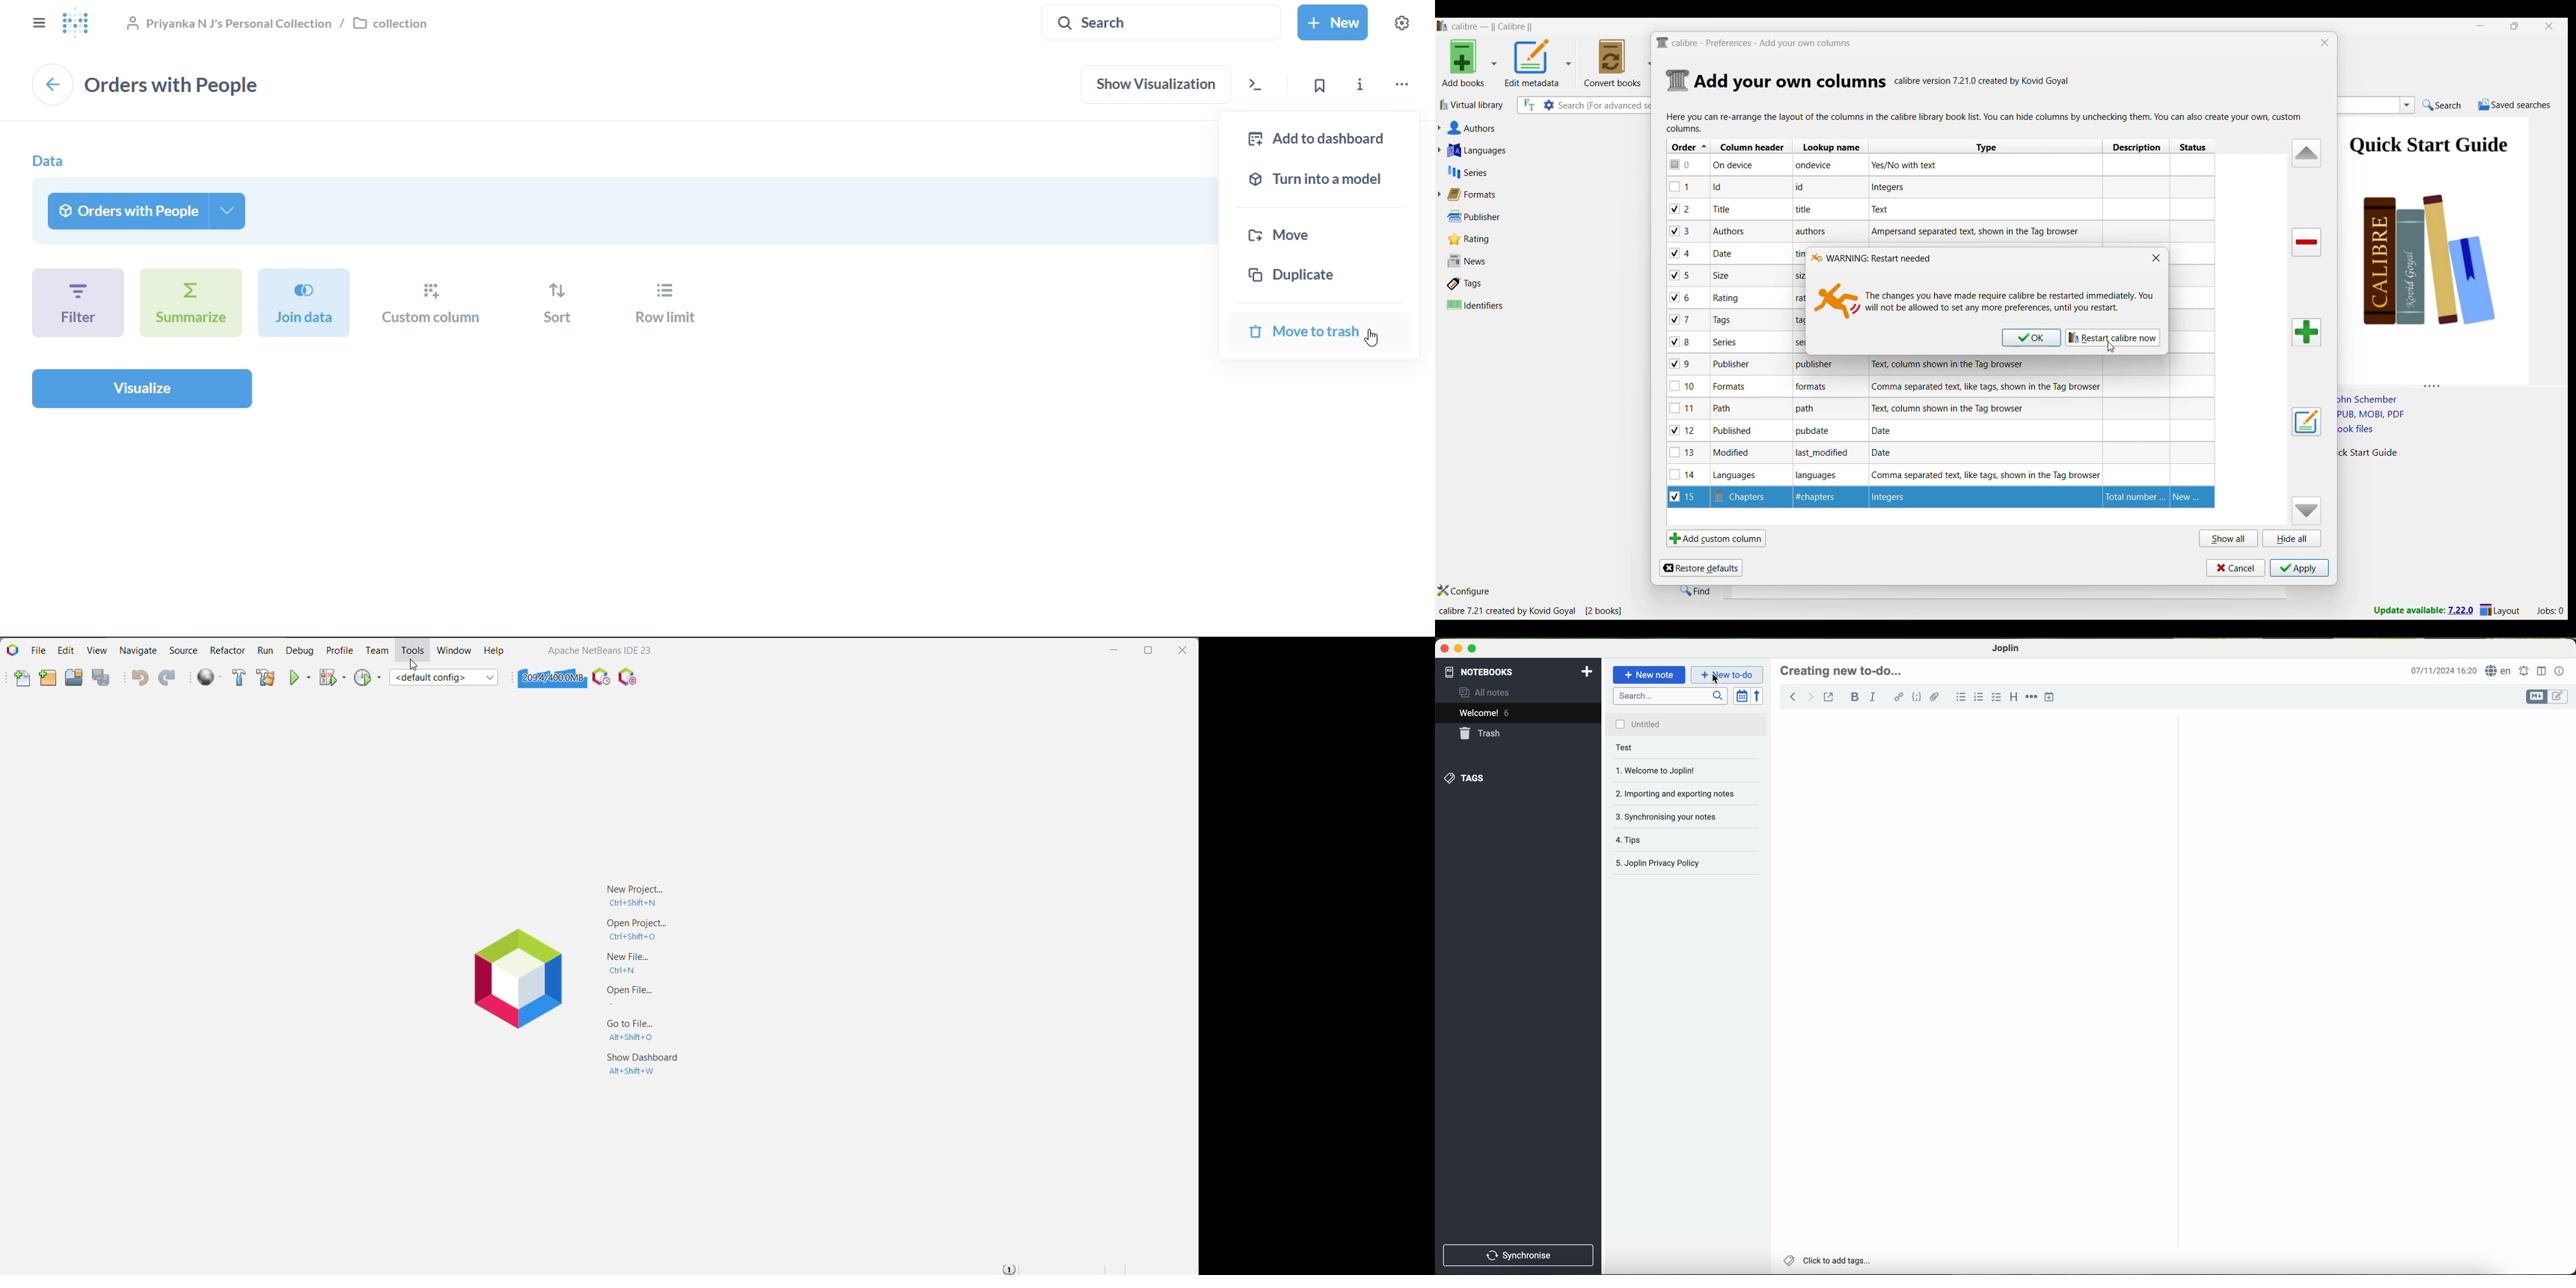  What do you see at coordinates (1719, 683) in the screenshot?
I see `cursor` at bounding box center [1719, 683].